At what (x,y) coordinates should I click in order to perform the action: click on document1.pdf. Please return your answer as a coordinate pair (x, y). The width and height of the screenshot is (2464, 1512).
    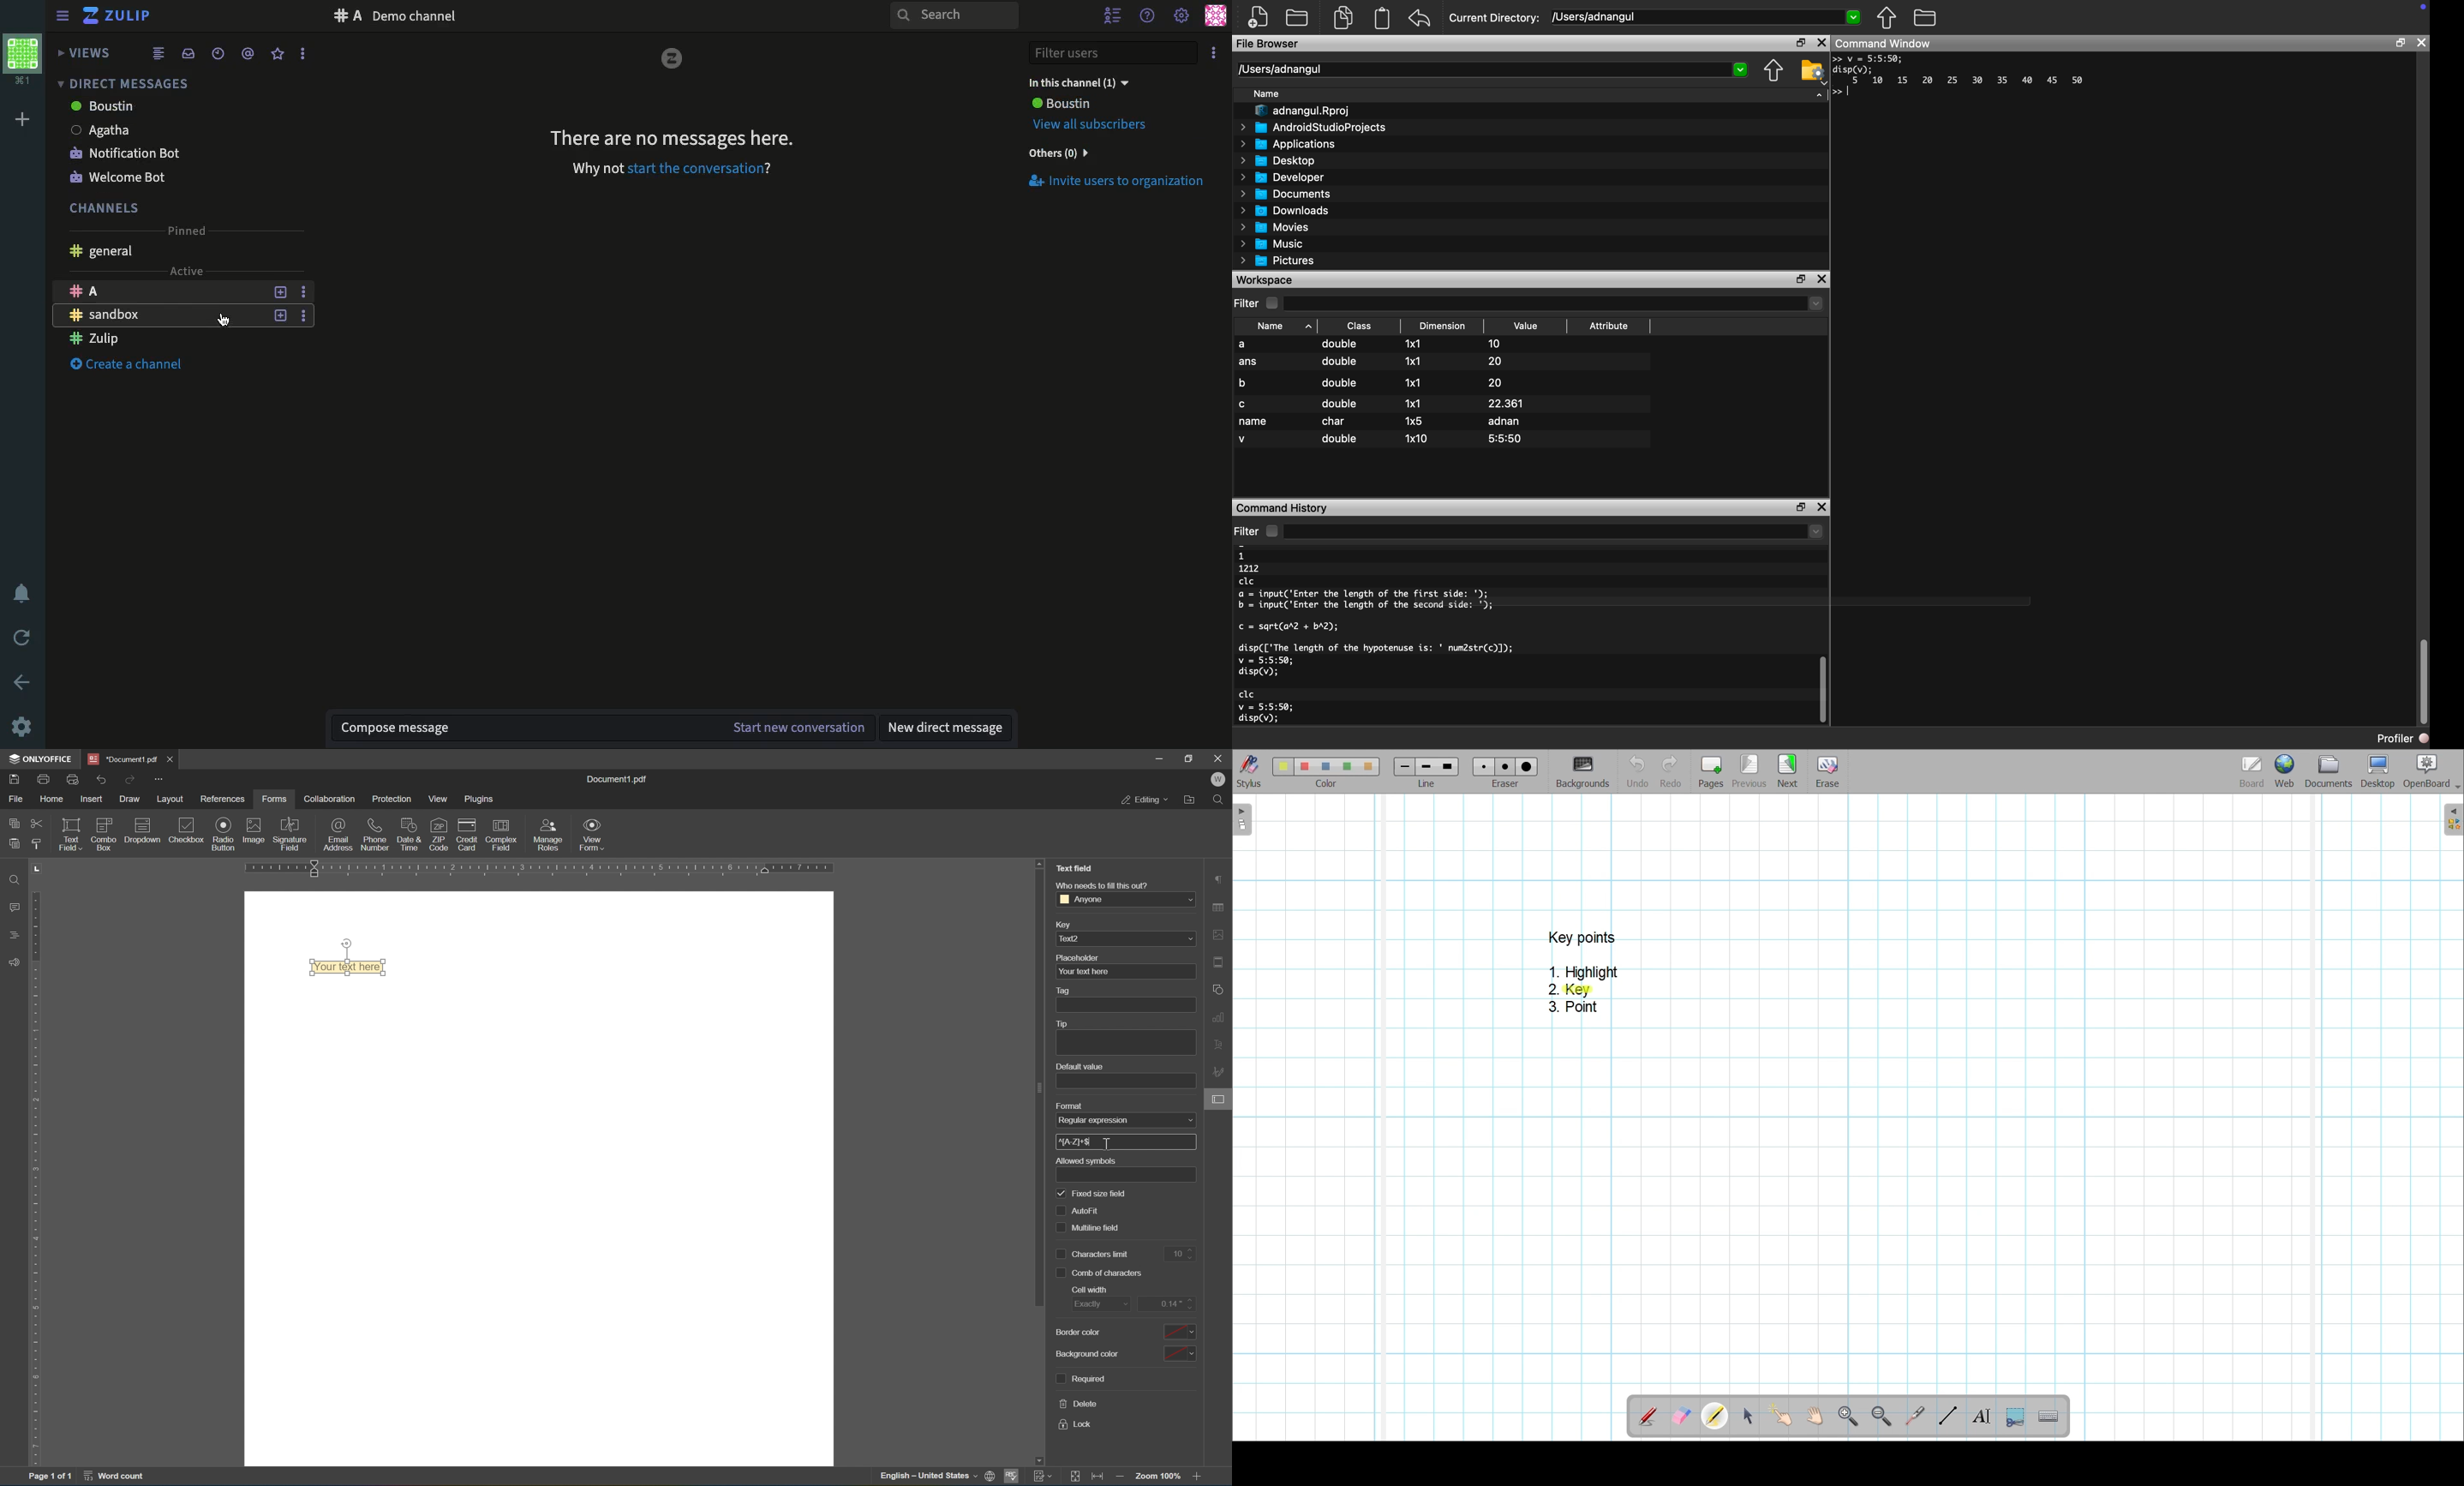
    Looking at the image, I should click on (621, 779).